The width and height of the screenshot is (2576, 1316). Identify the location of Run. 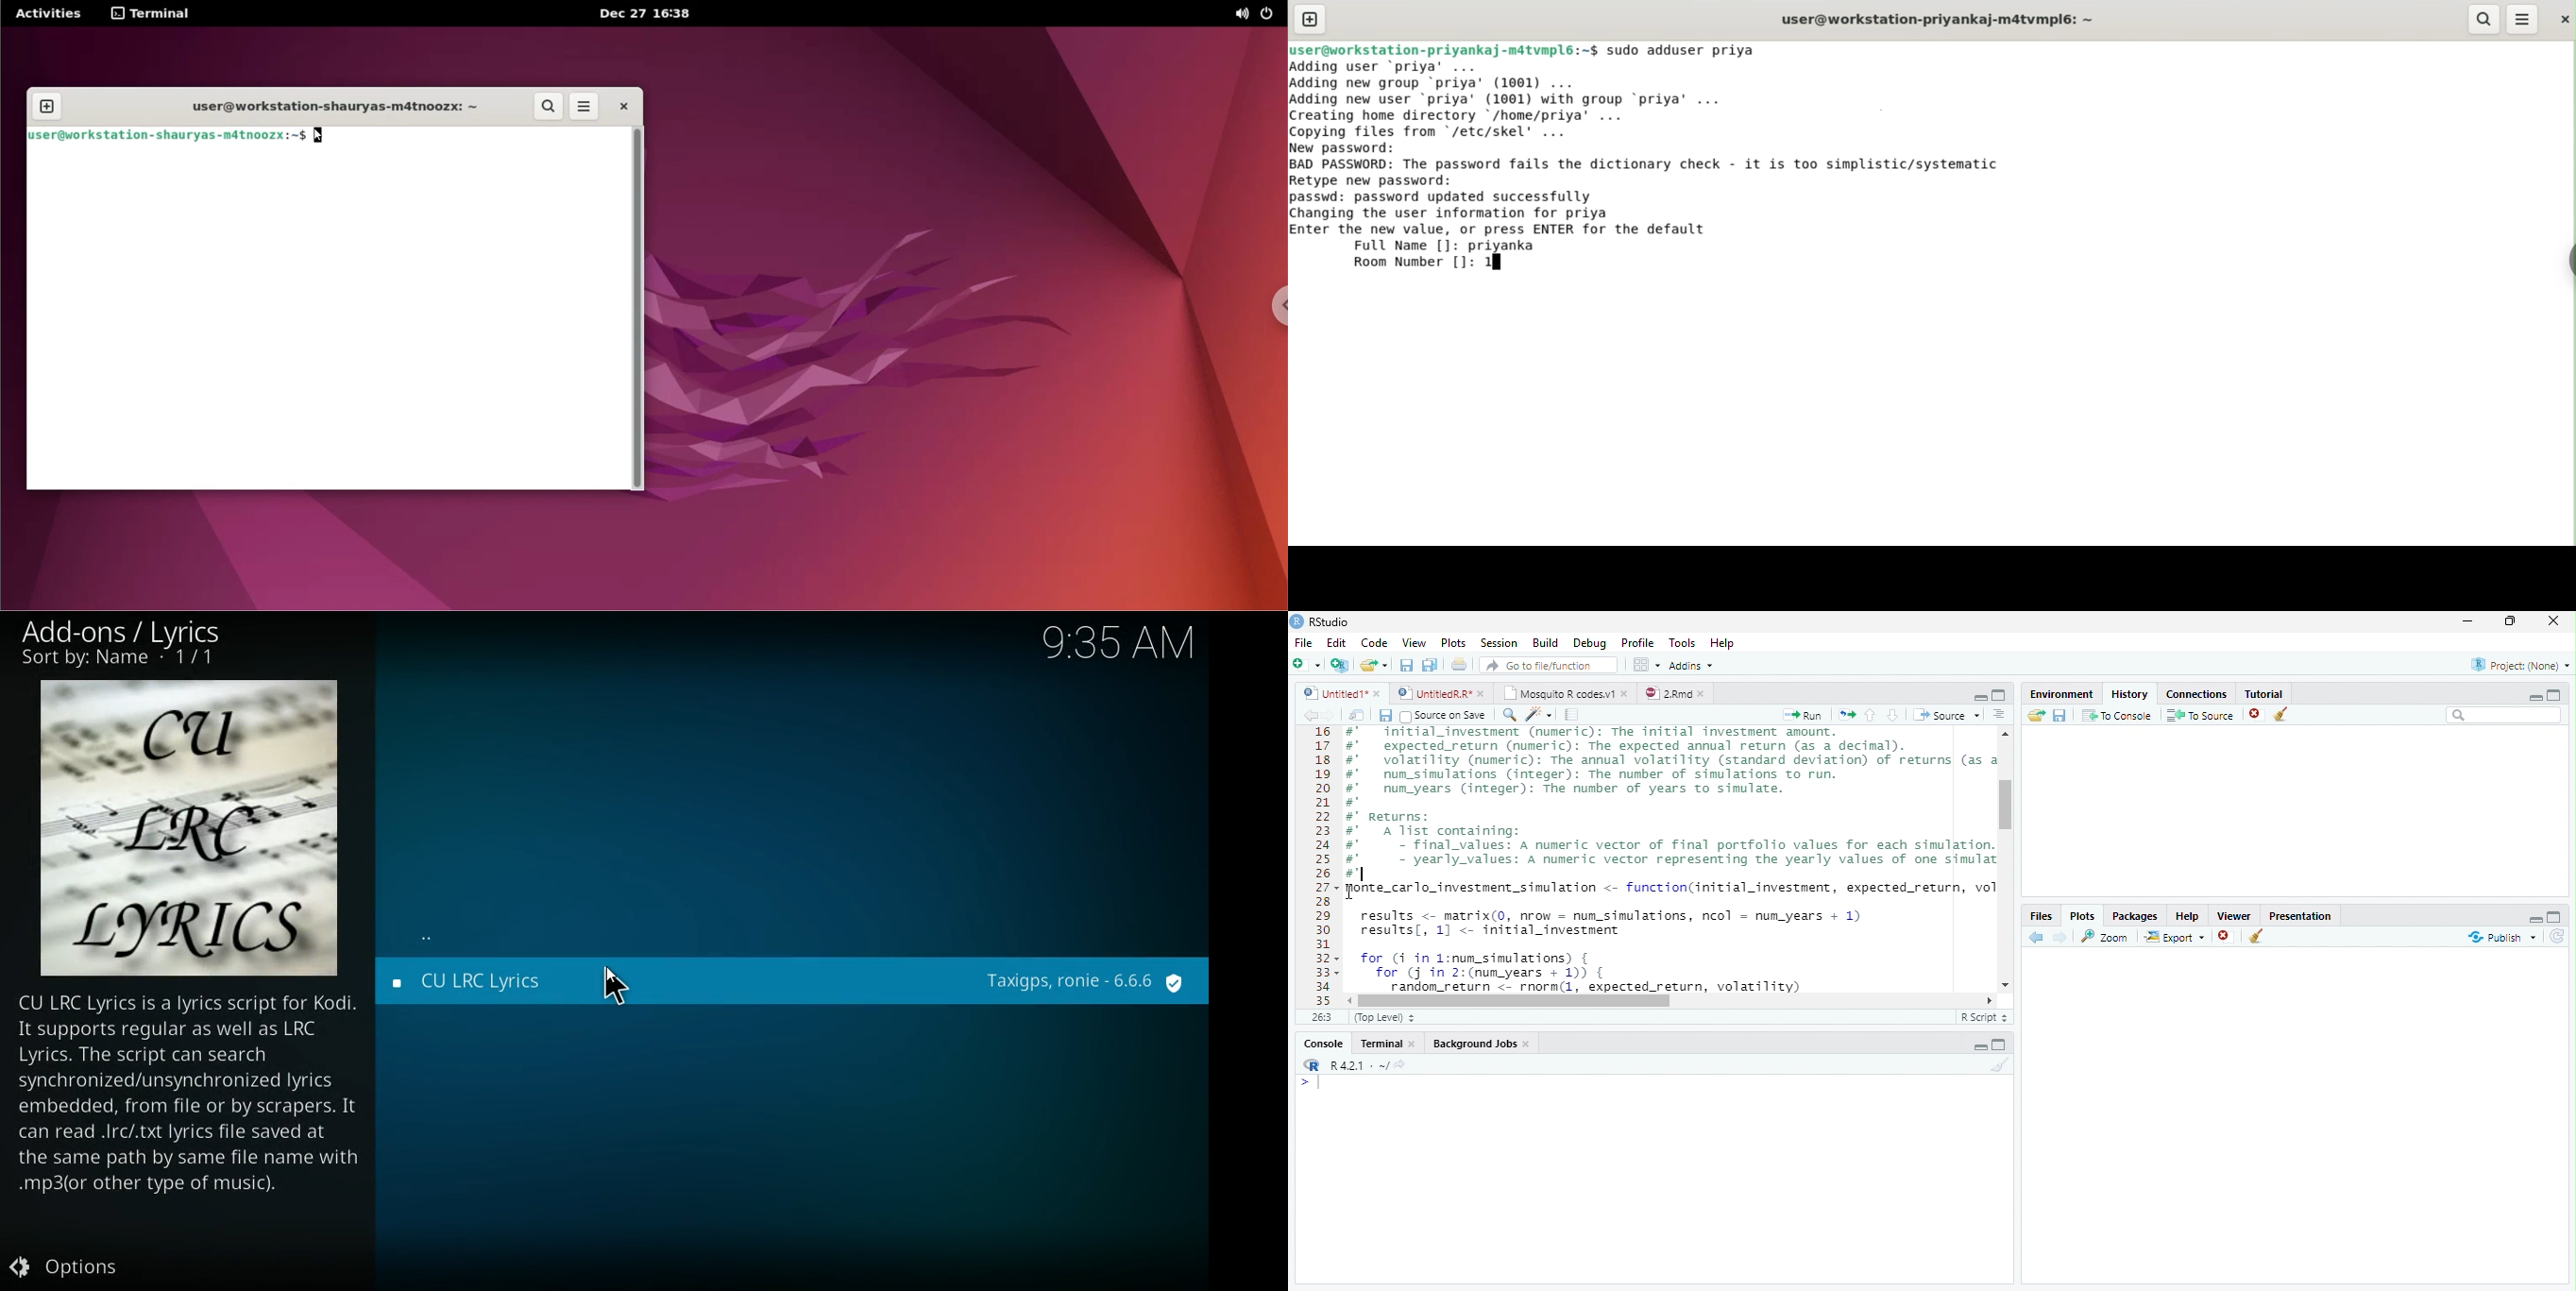
(1804, 715).